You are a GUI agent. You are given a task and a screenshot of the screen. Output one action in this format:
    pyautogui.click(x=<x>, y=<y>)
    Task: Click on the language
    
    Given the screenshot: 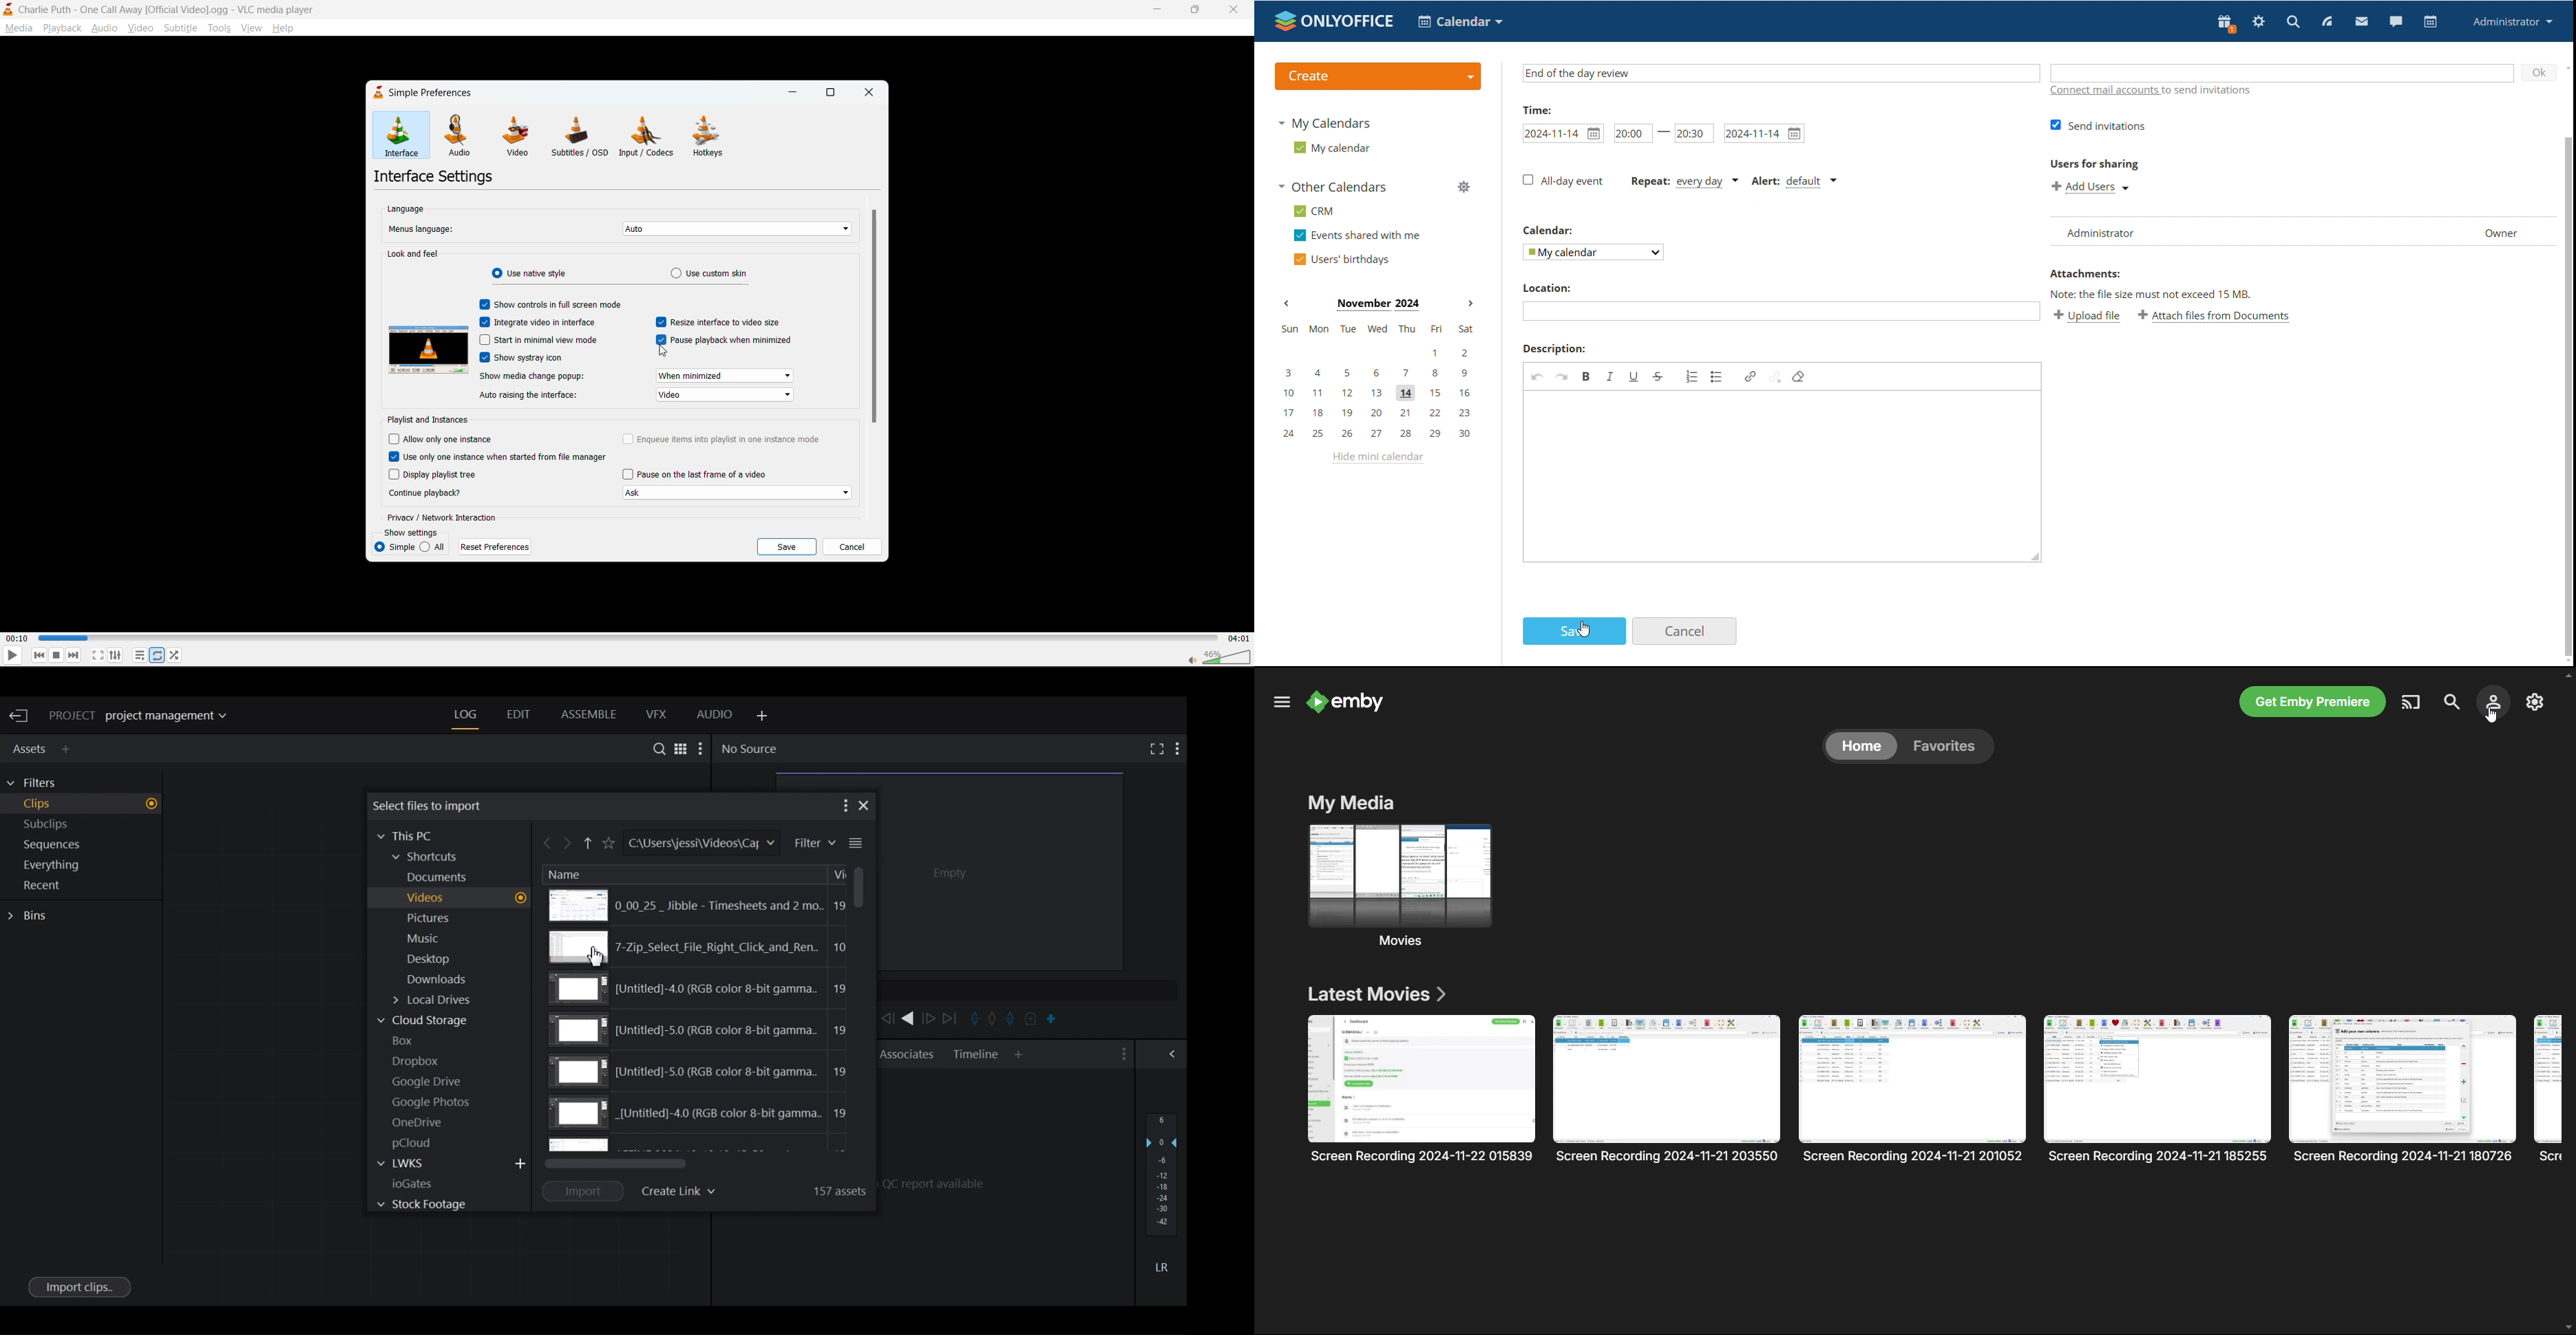 What is the action you would take?
    pyautogui.click(x=407, y=208)
    